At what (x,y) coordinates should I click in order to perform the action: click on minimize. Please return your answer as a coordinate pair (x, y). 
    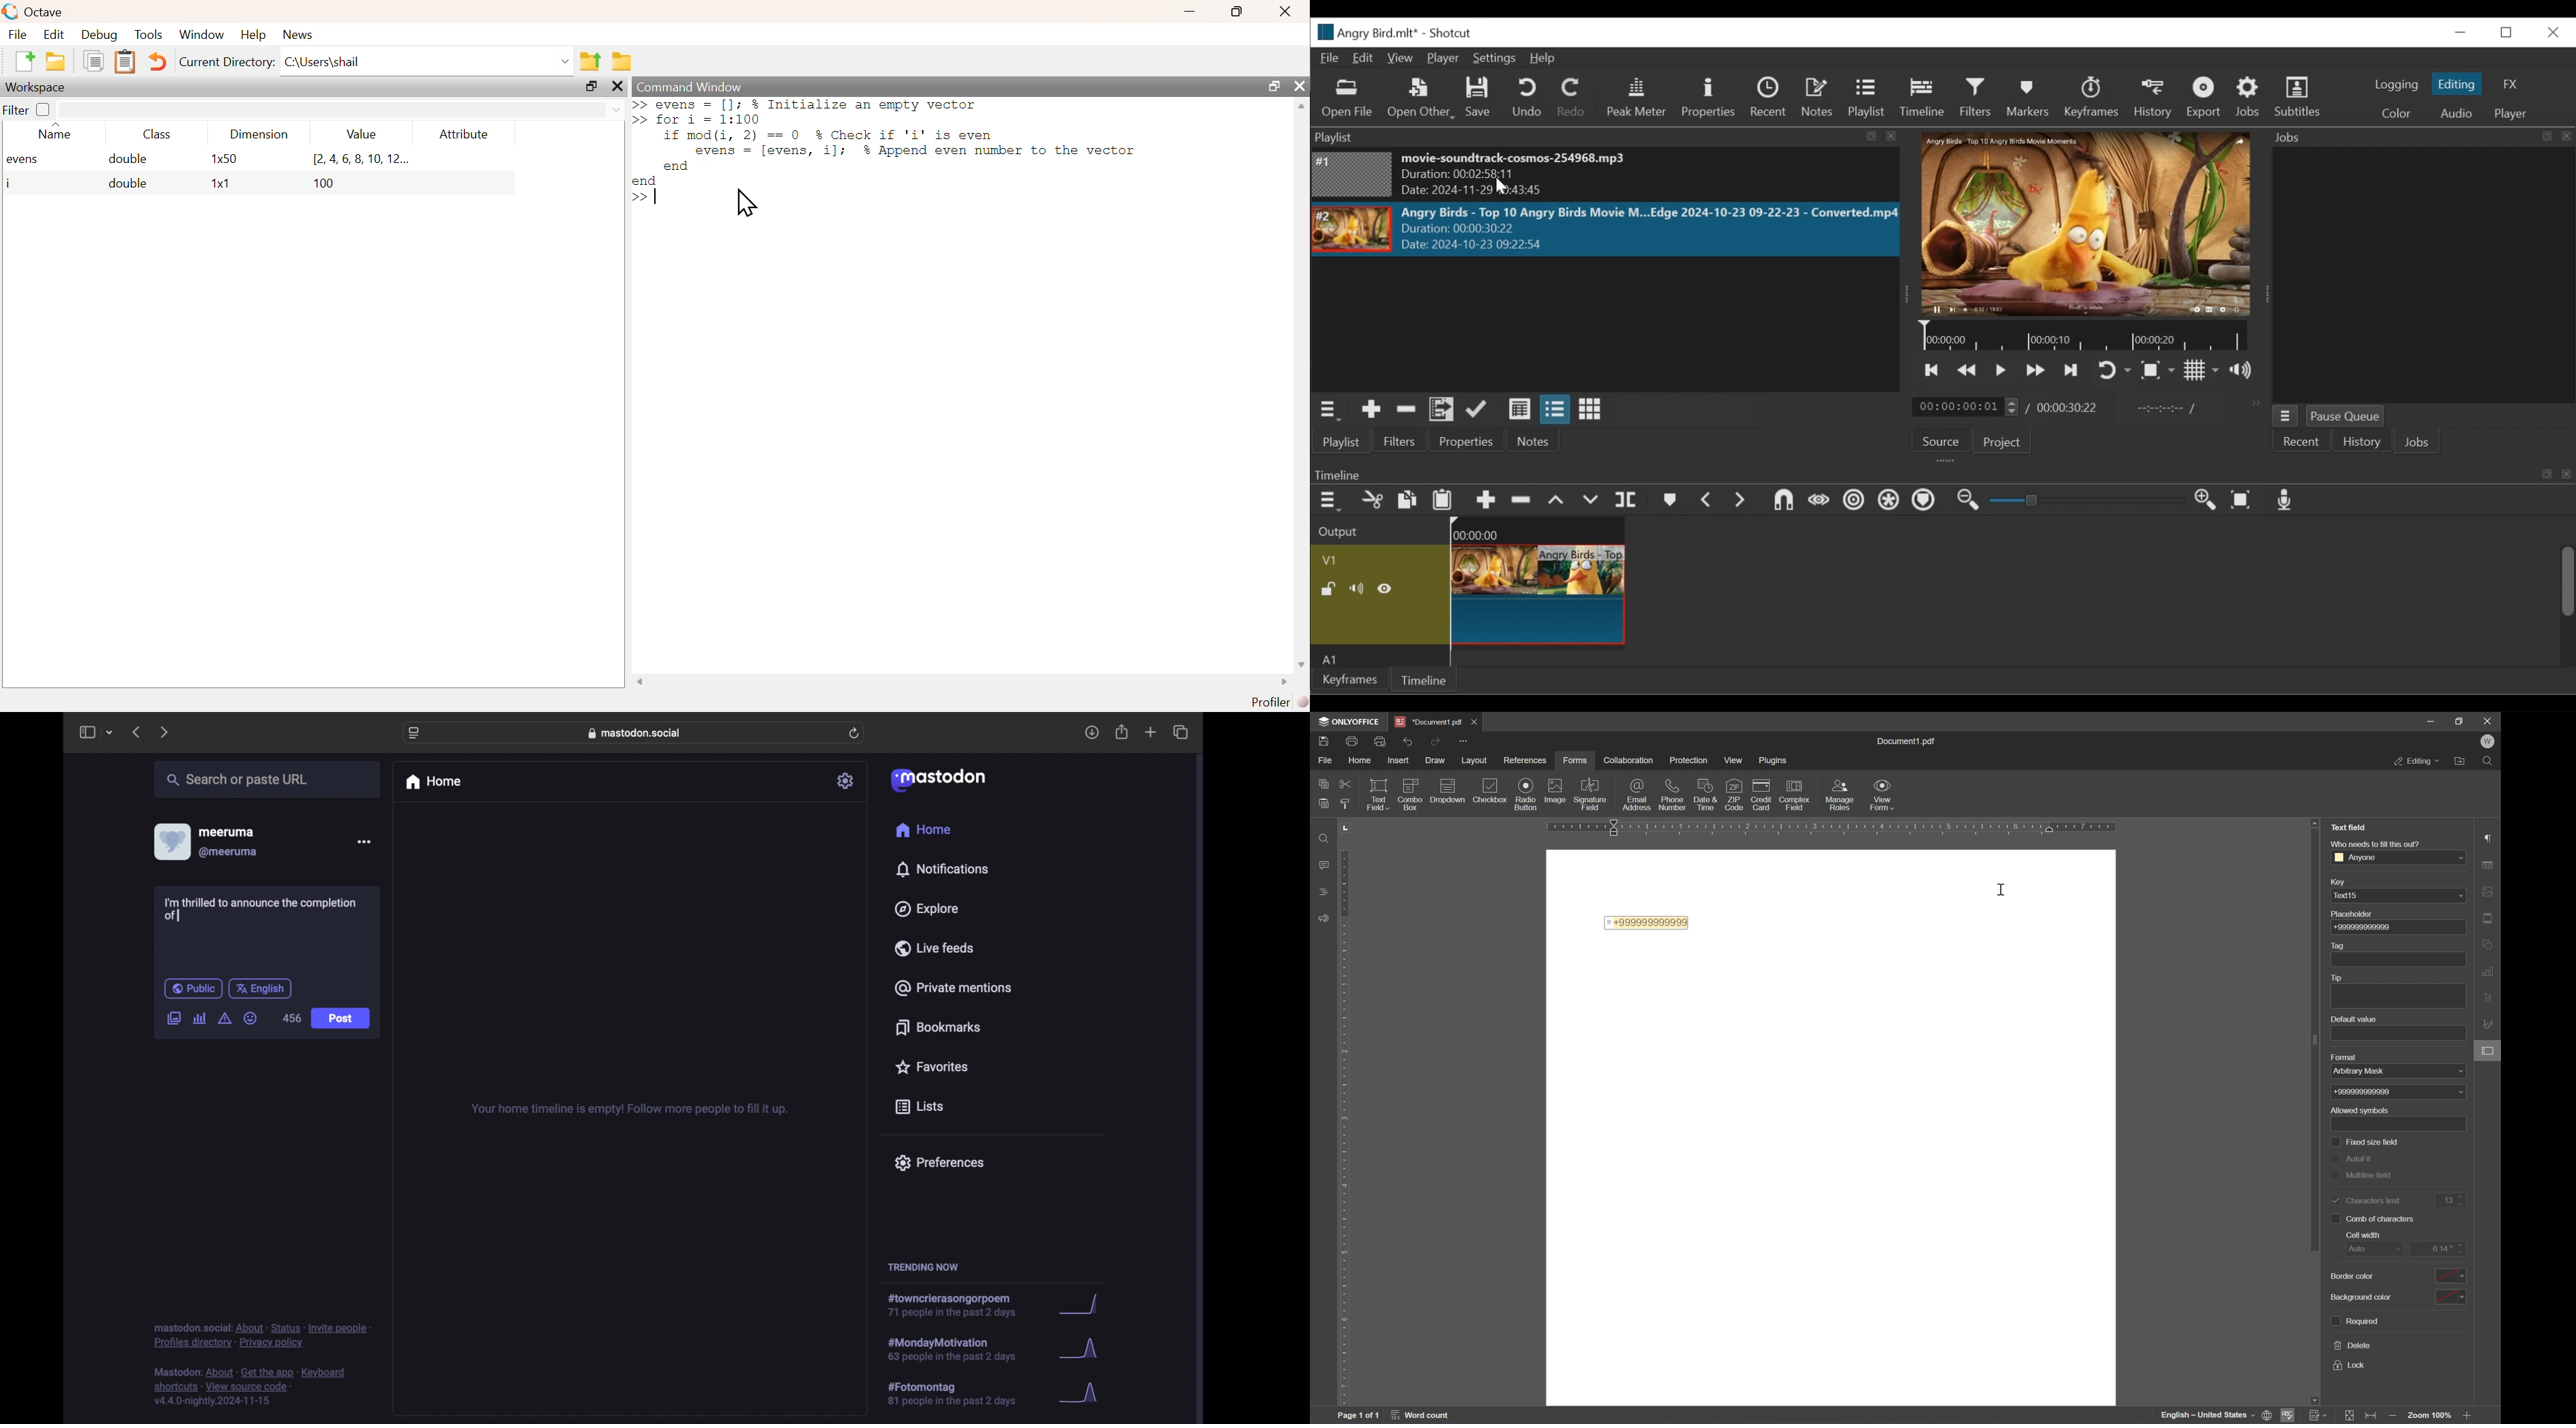
    Looking at the image, I should click on (2461, 30).